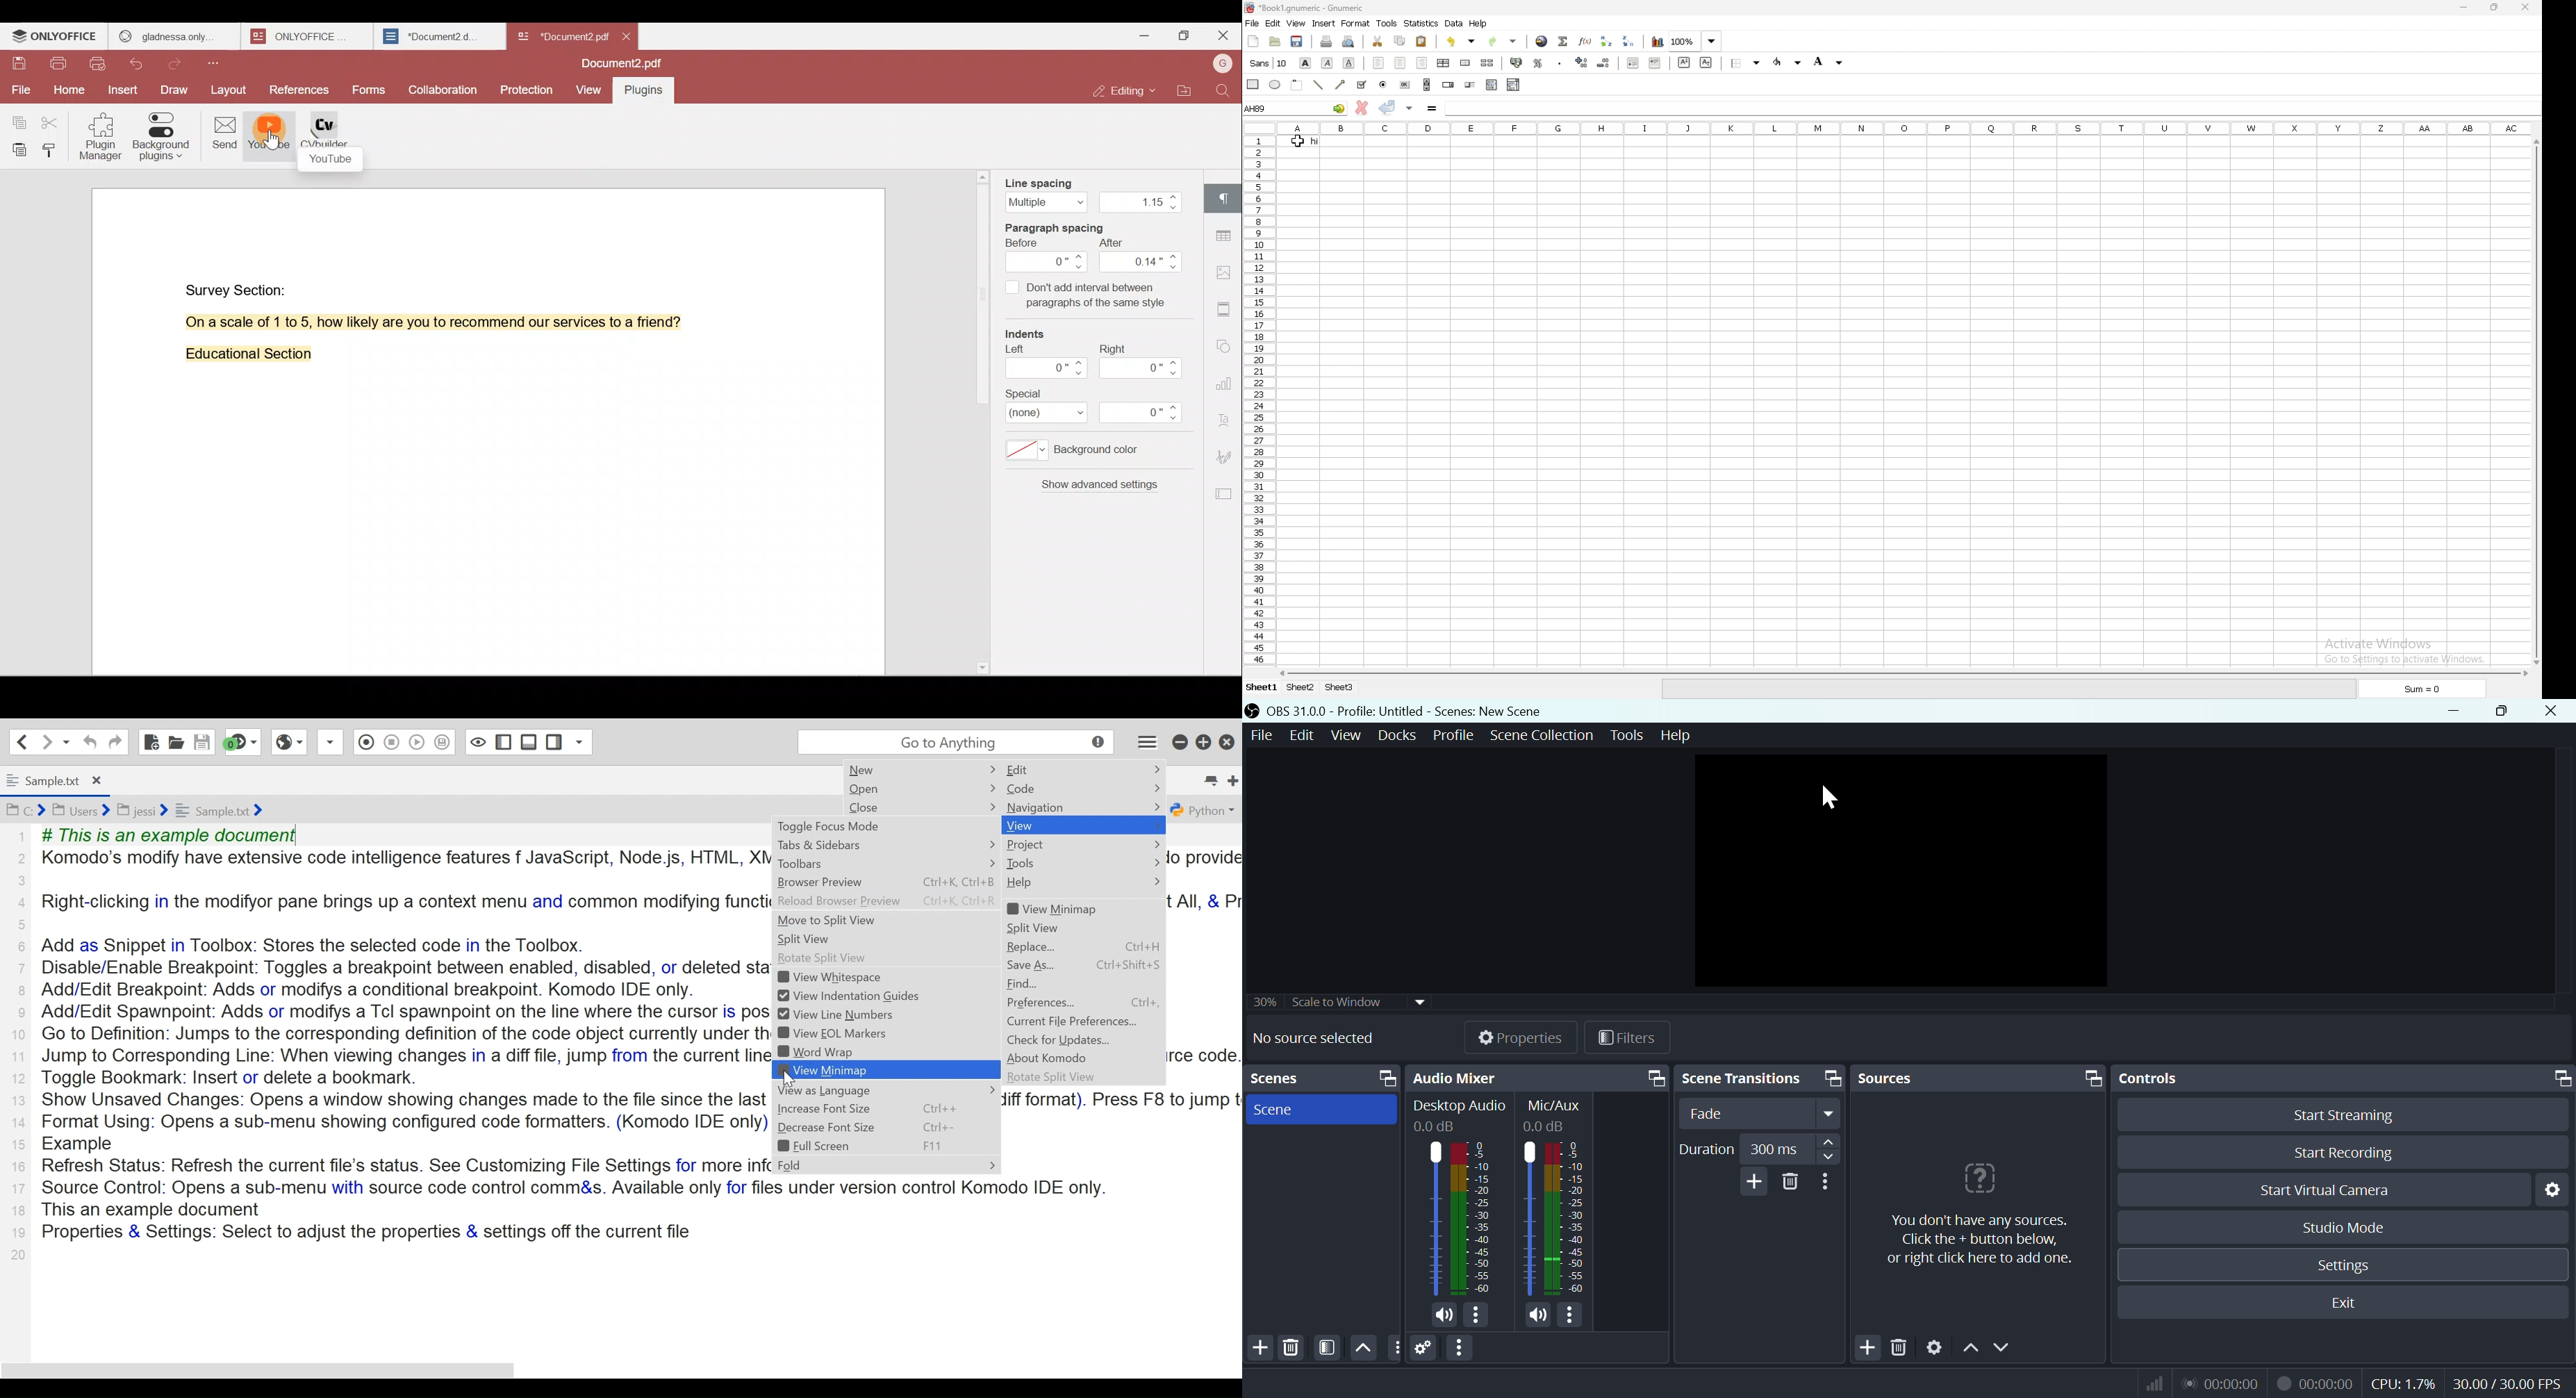  What do you see at coordinates (309, 36) in the screenshot?
I see `ONLYOFFICE` at bounding box center [309, 36].